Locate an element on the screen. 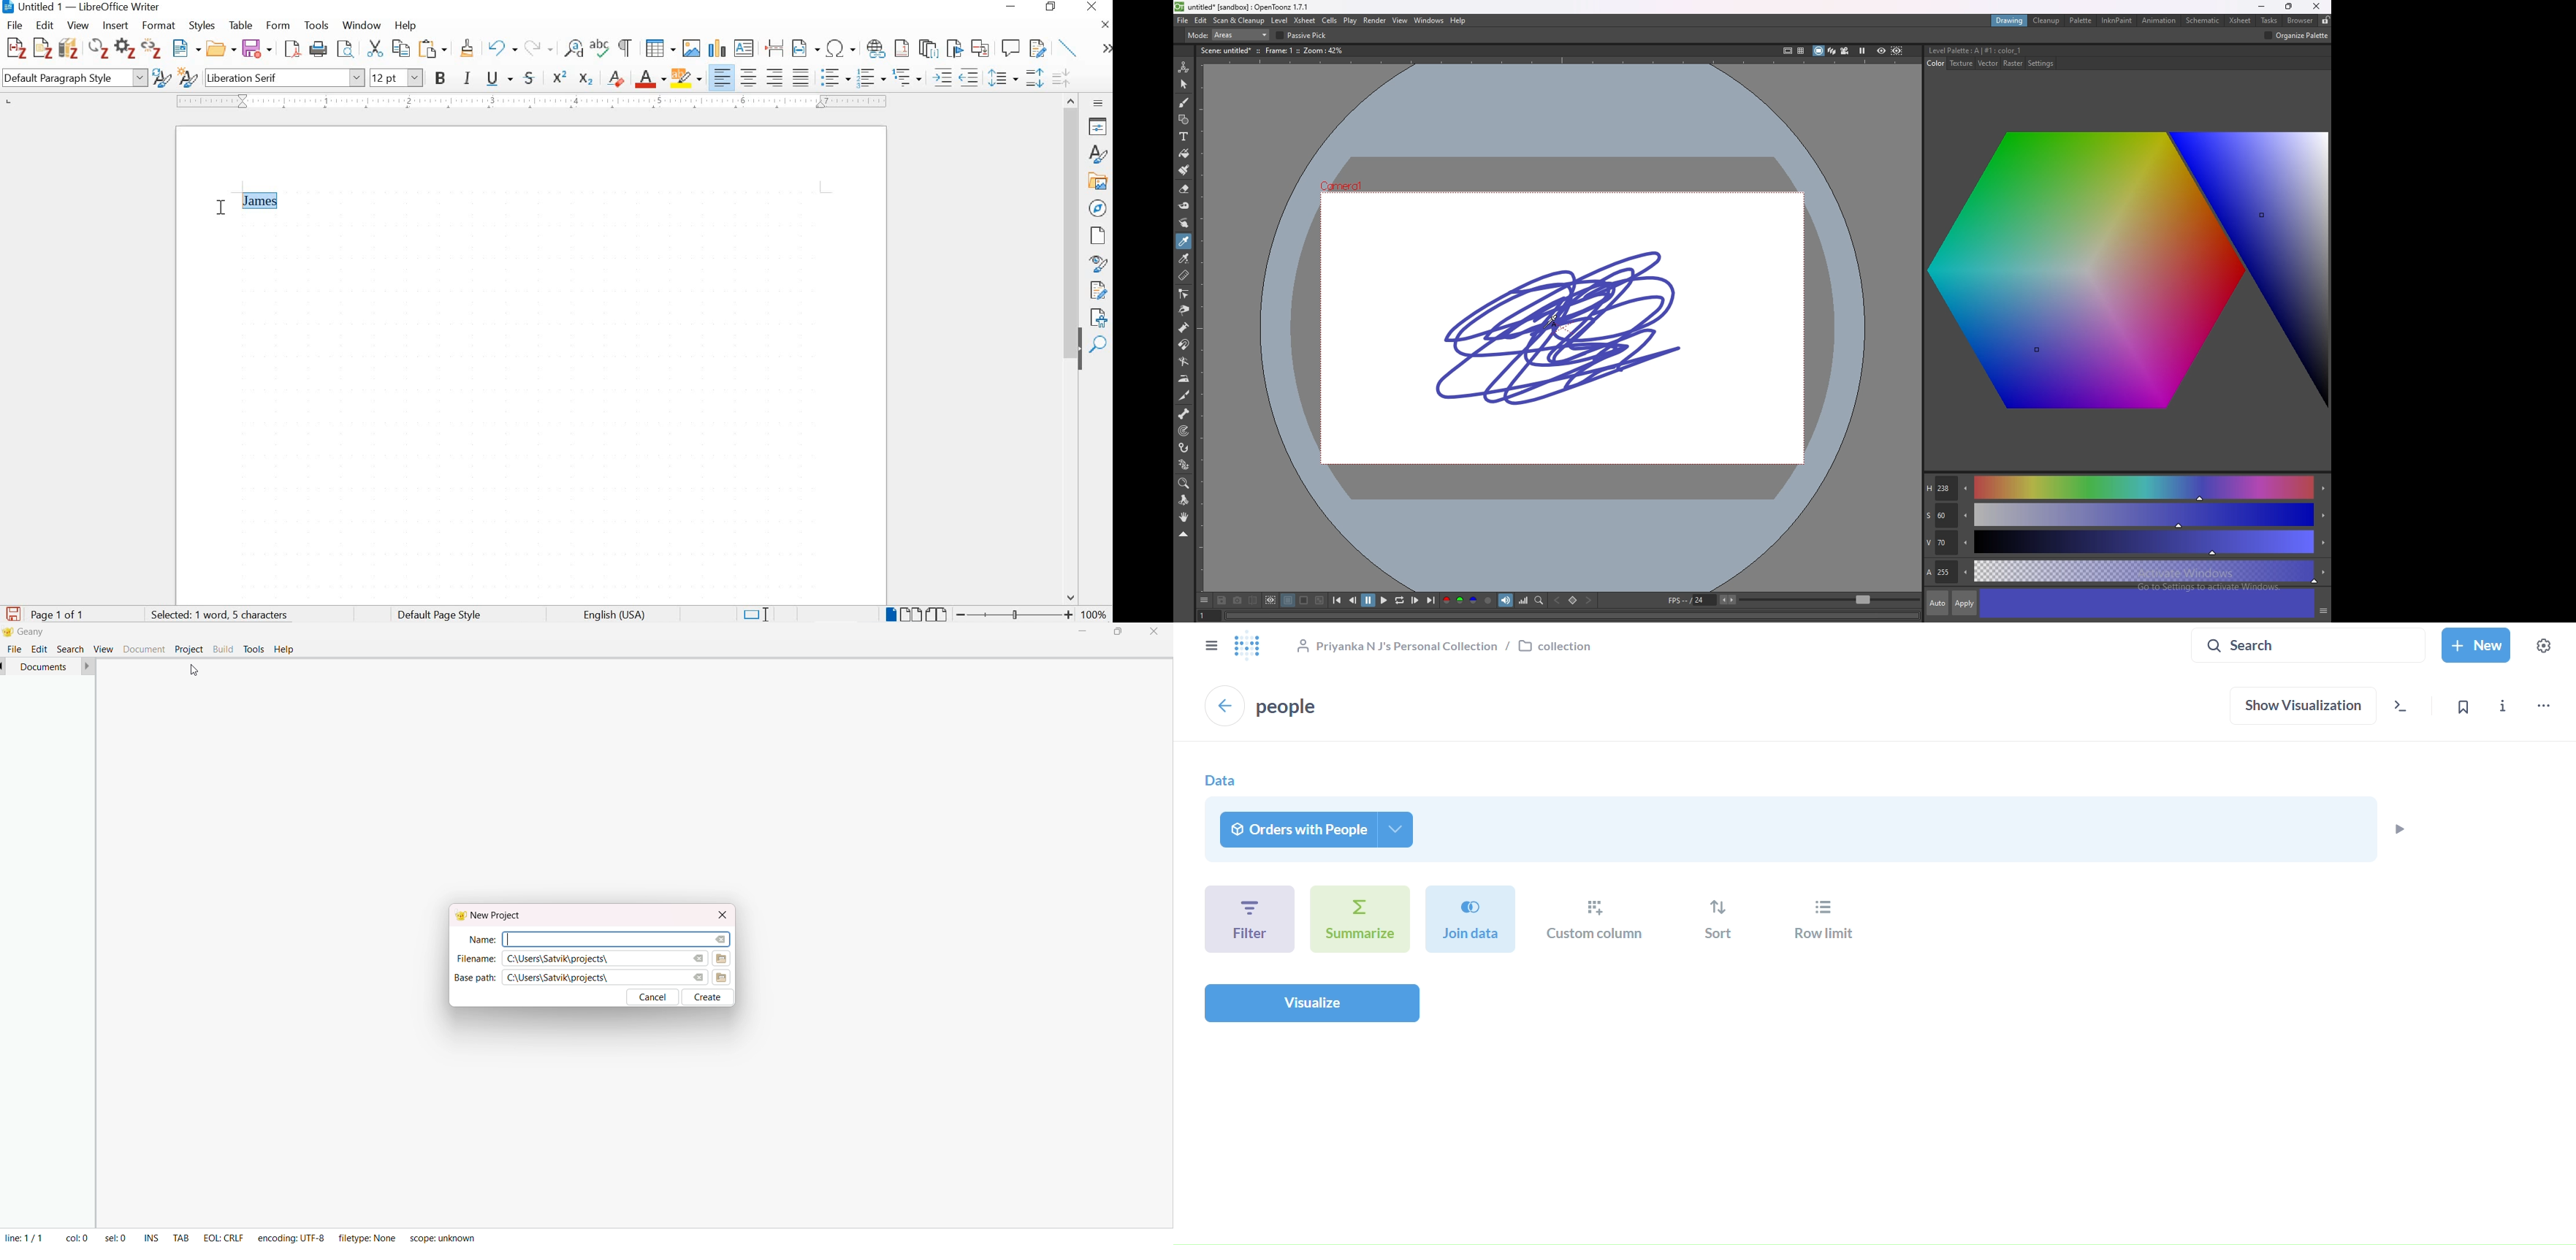 This screenshot has height=1260, width=2576. freeze is located at coordinates (1862, 50).